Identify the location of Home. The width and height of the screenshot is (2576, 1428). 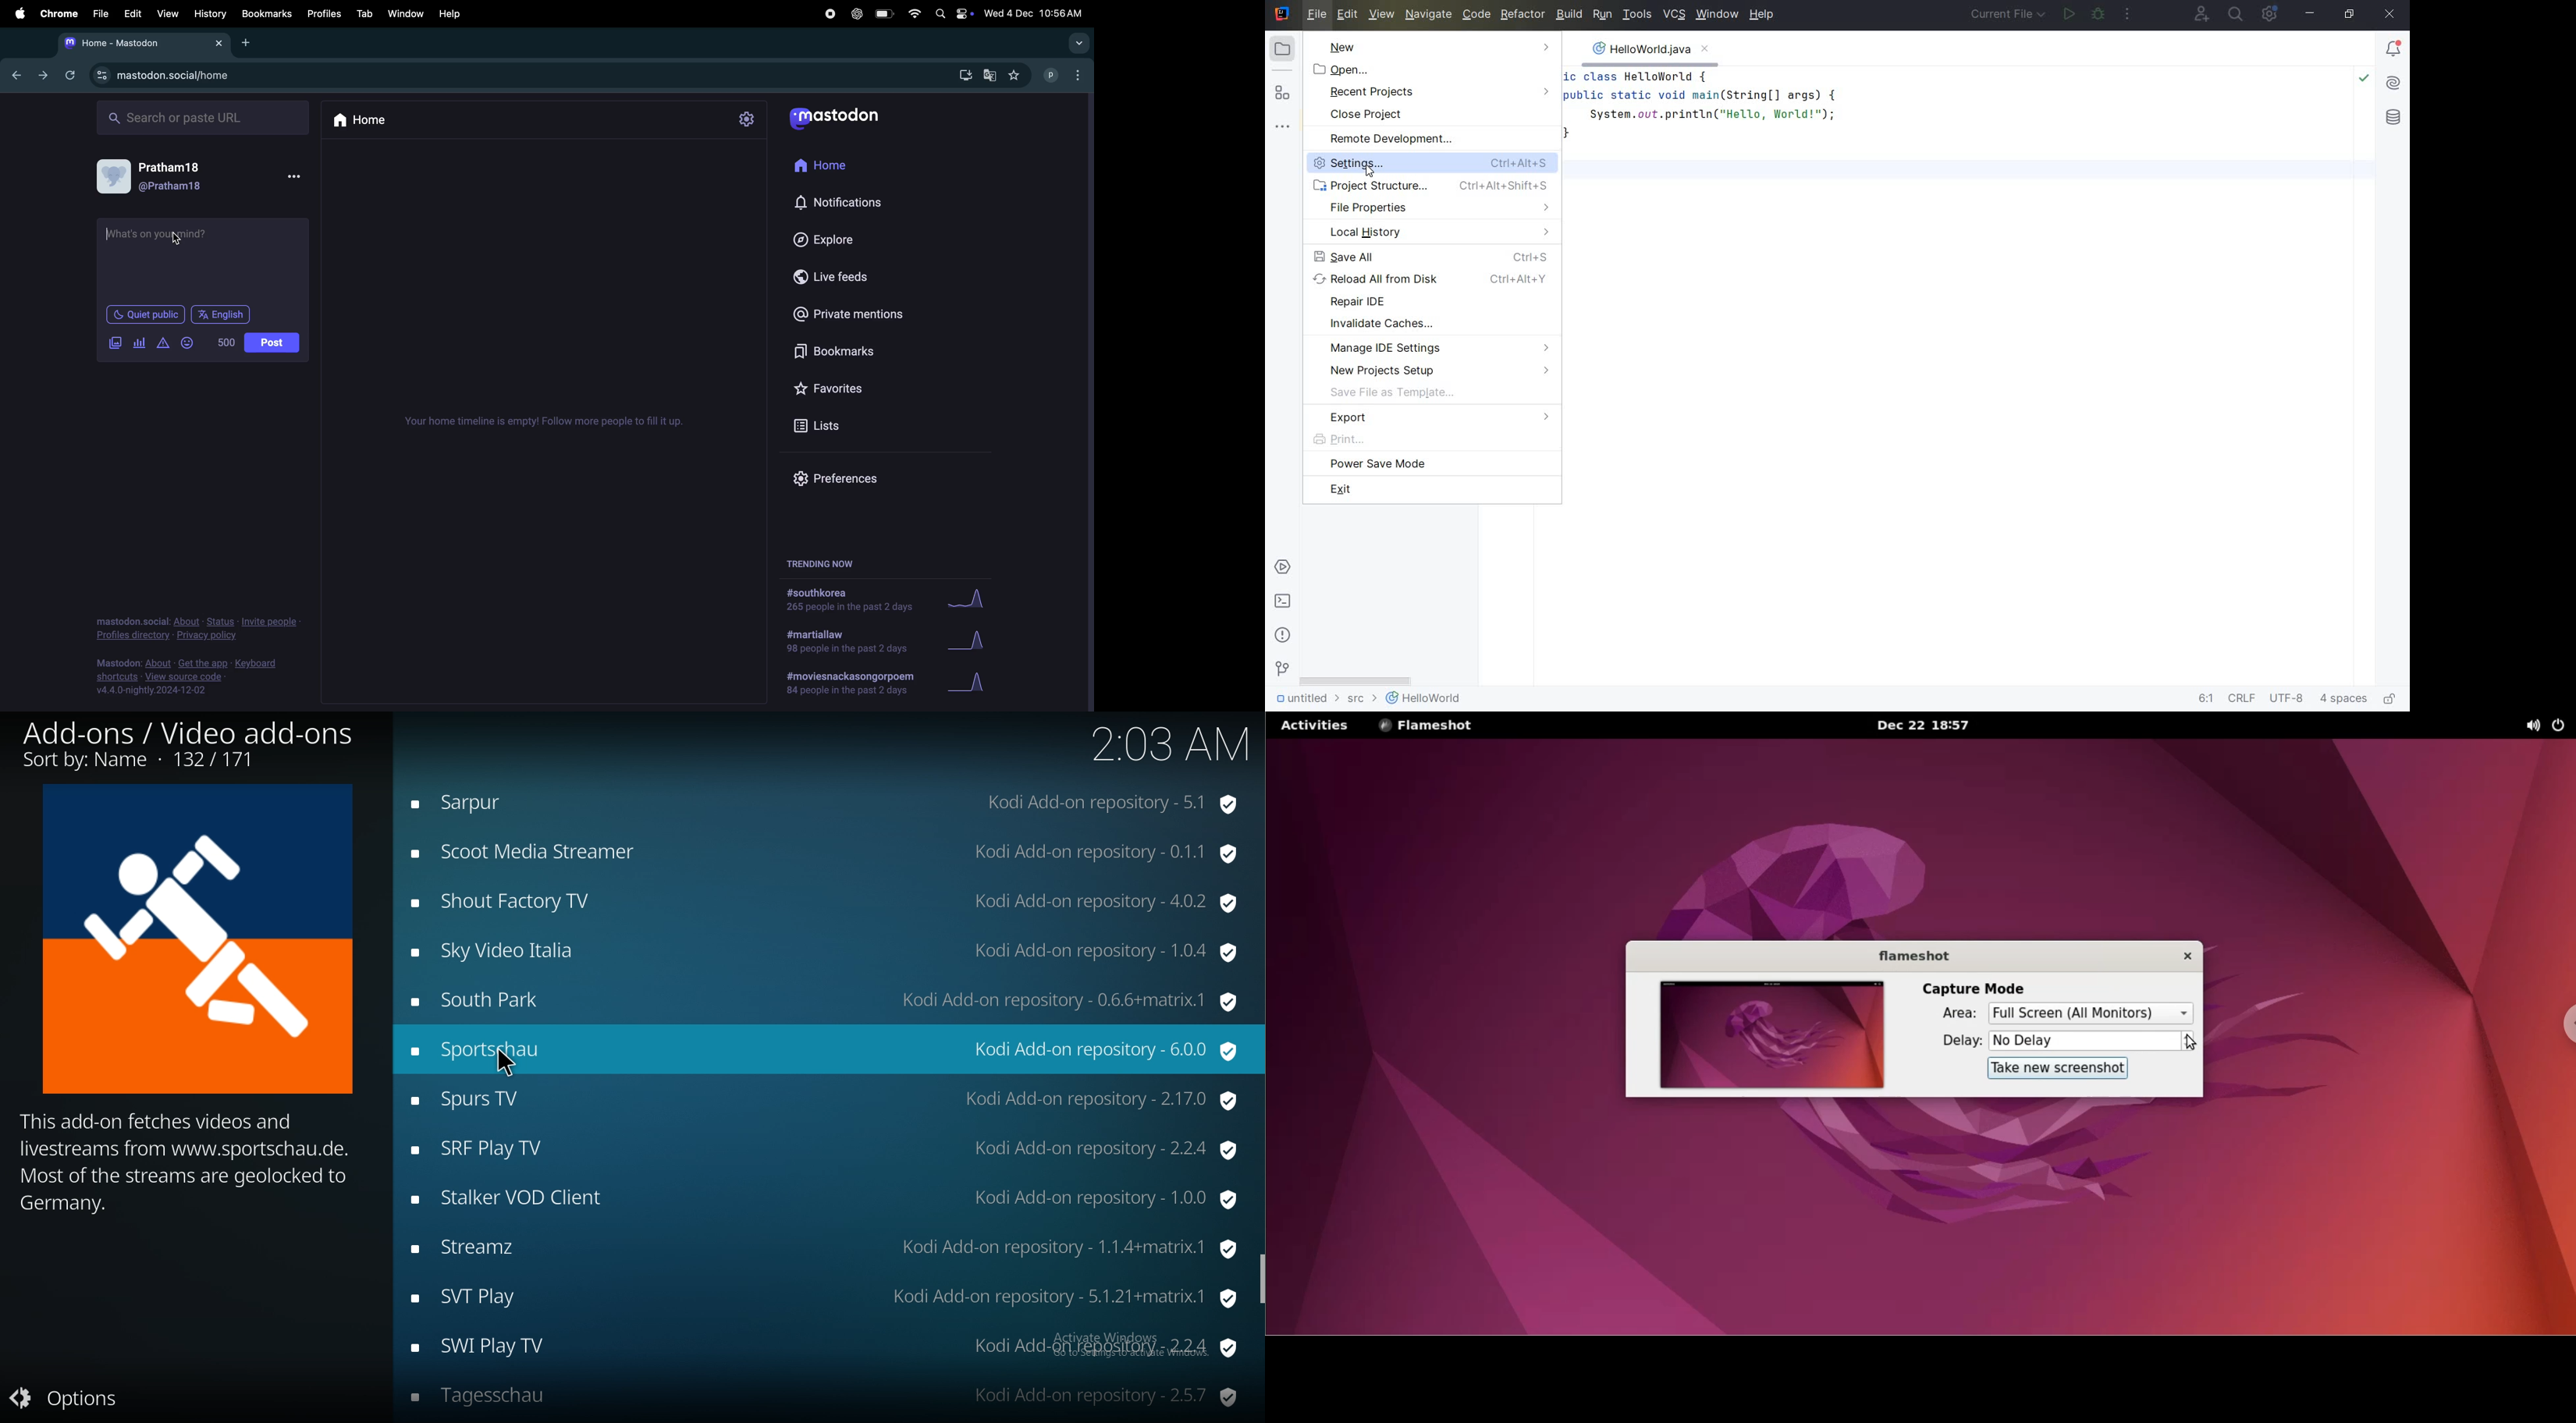
(360, 119).